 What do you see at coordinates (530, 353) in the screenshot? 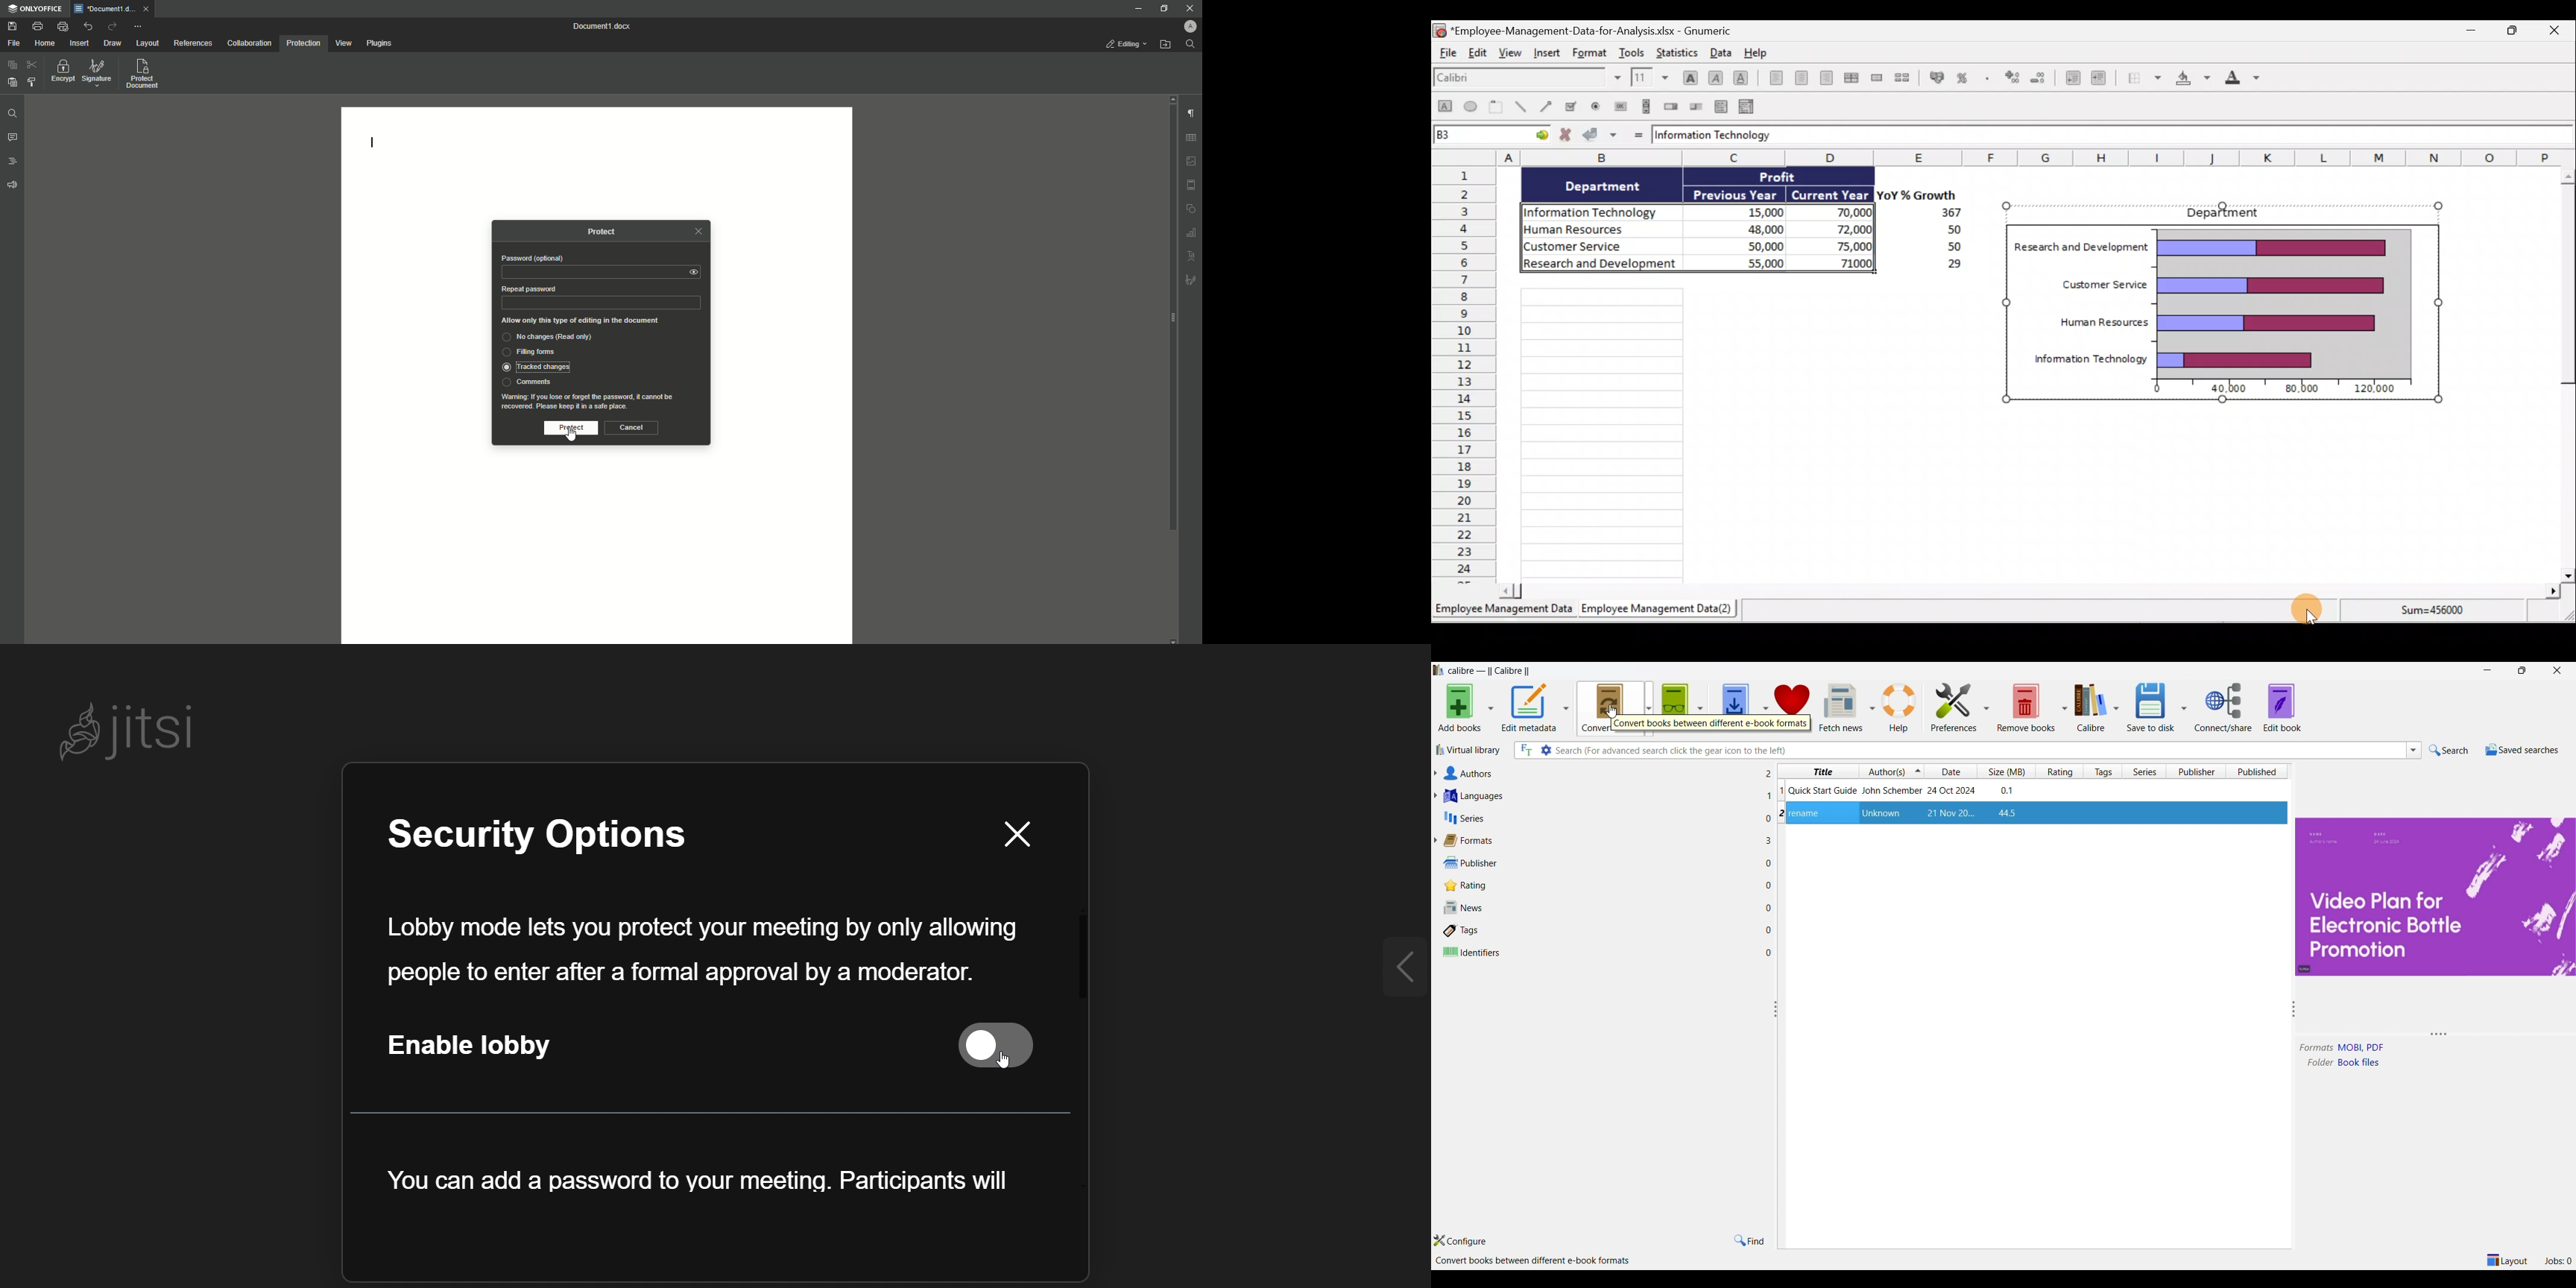
I see `Filling forms` at bounding box center [530, 353].